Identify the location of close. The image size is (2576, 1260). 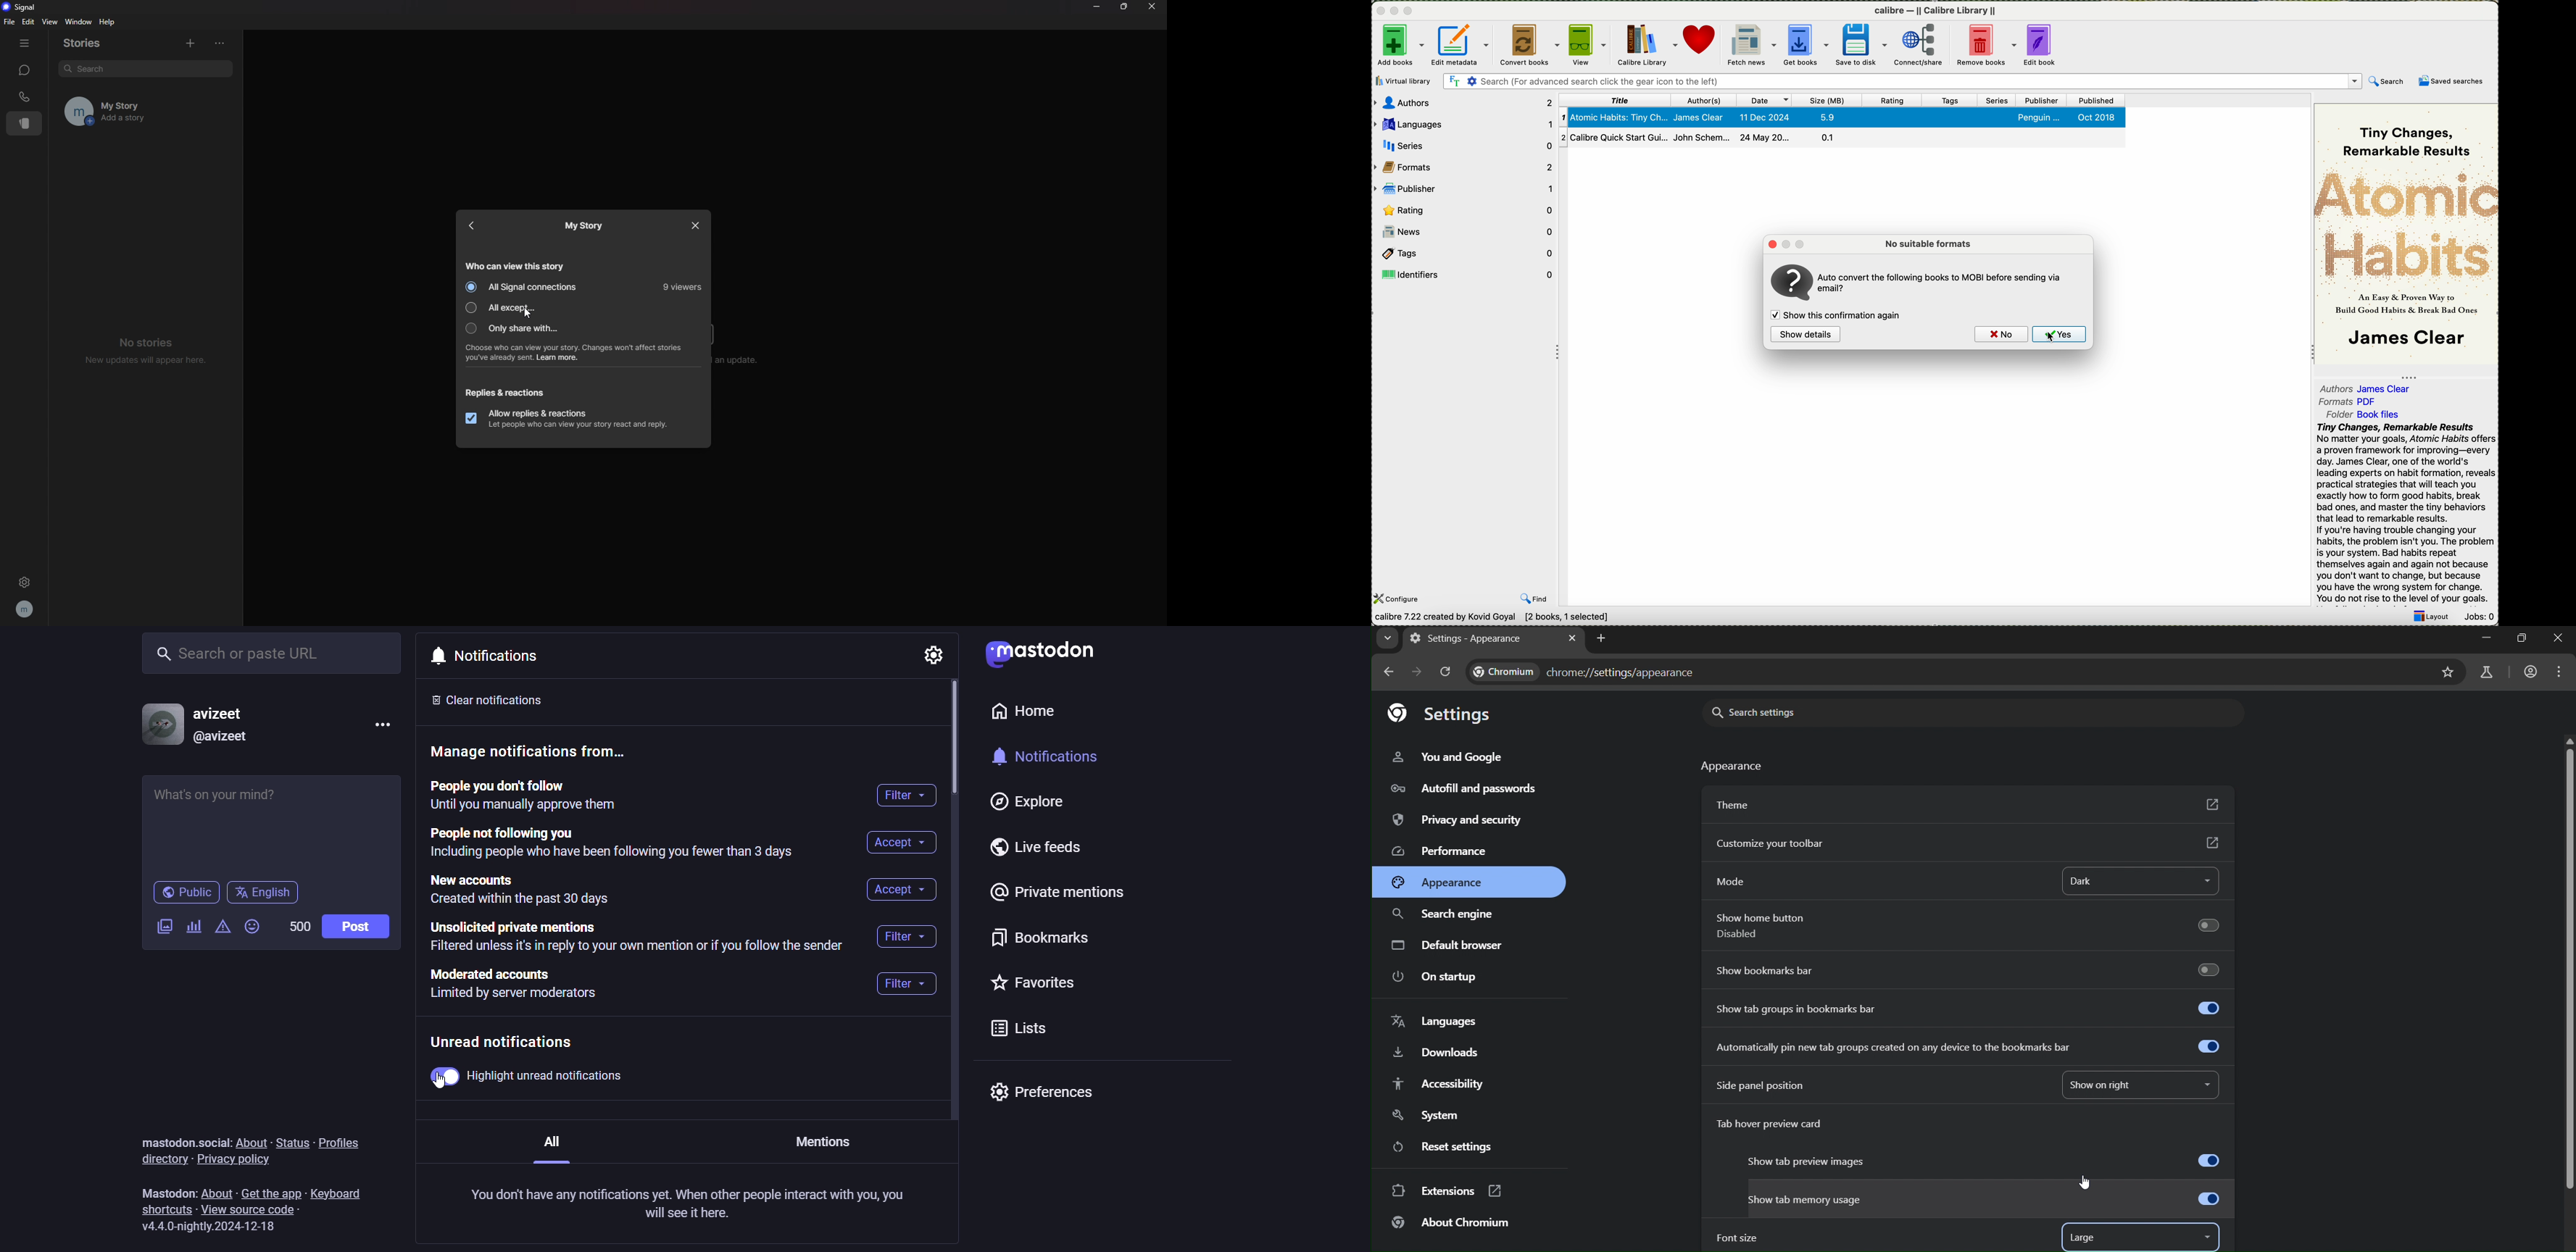
(694, 225).